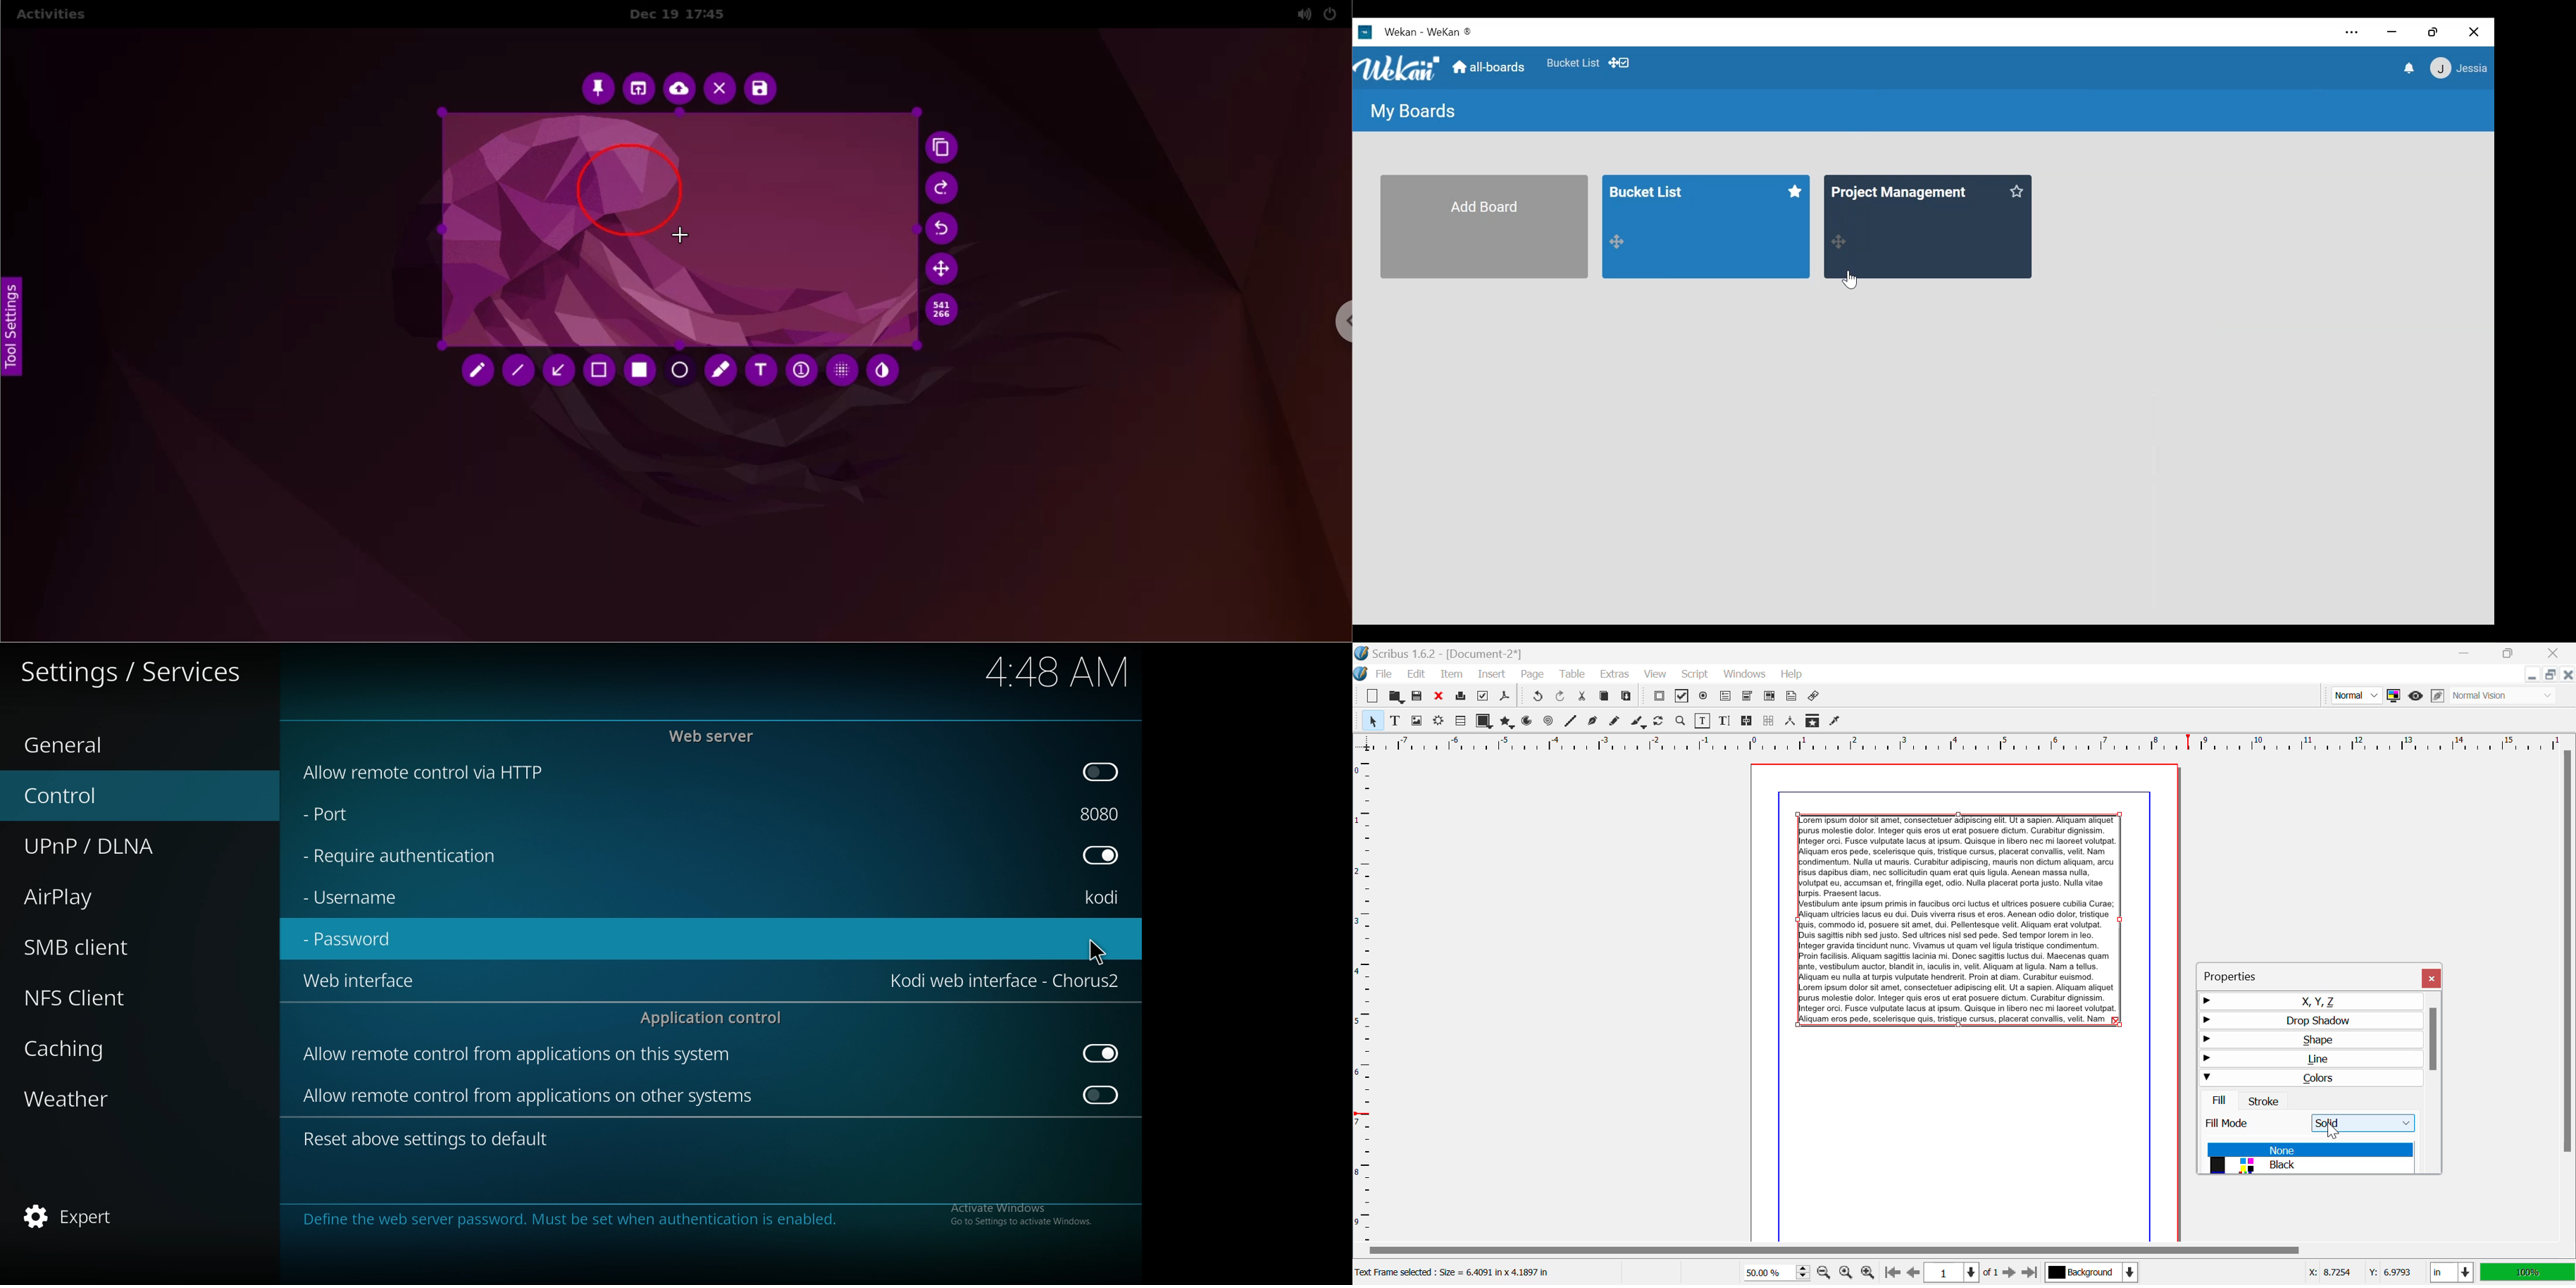 Image resolution: width=2576 pixels, height=1288 pixels. I want to click on star, so click(1791, 191).